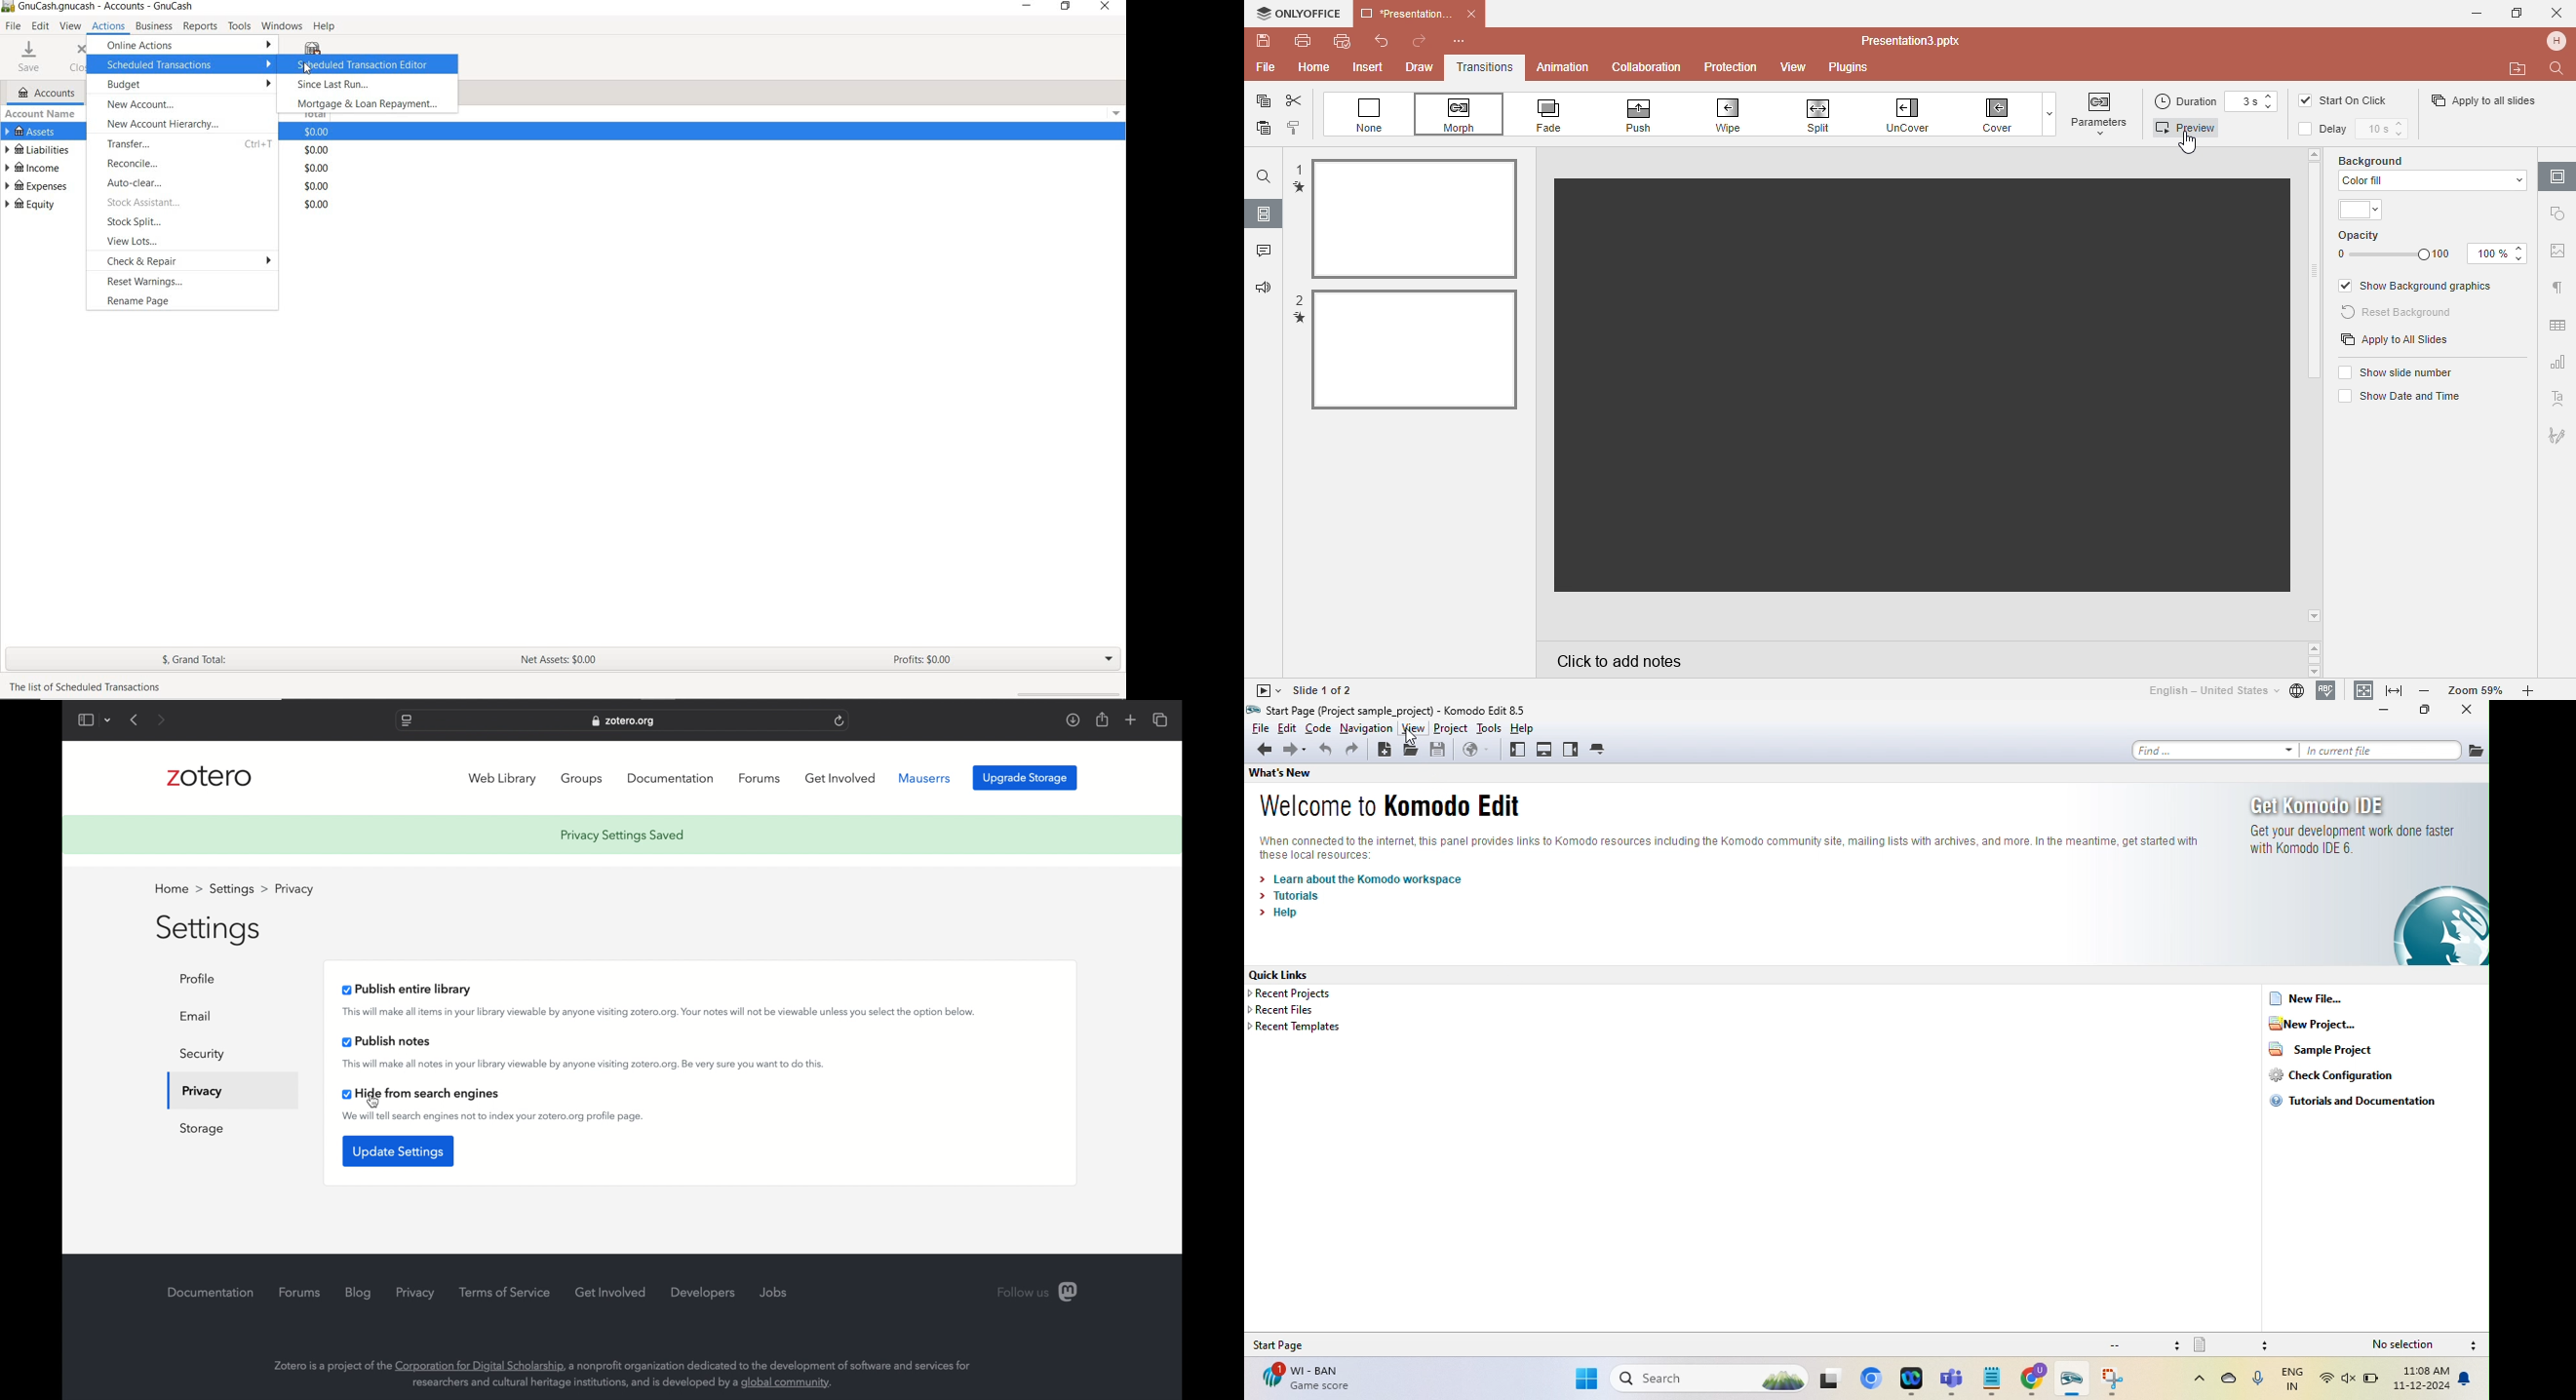  Describe the element at coordinates (1073, 719) in the screenshot. I see `downloads` at that location.